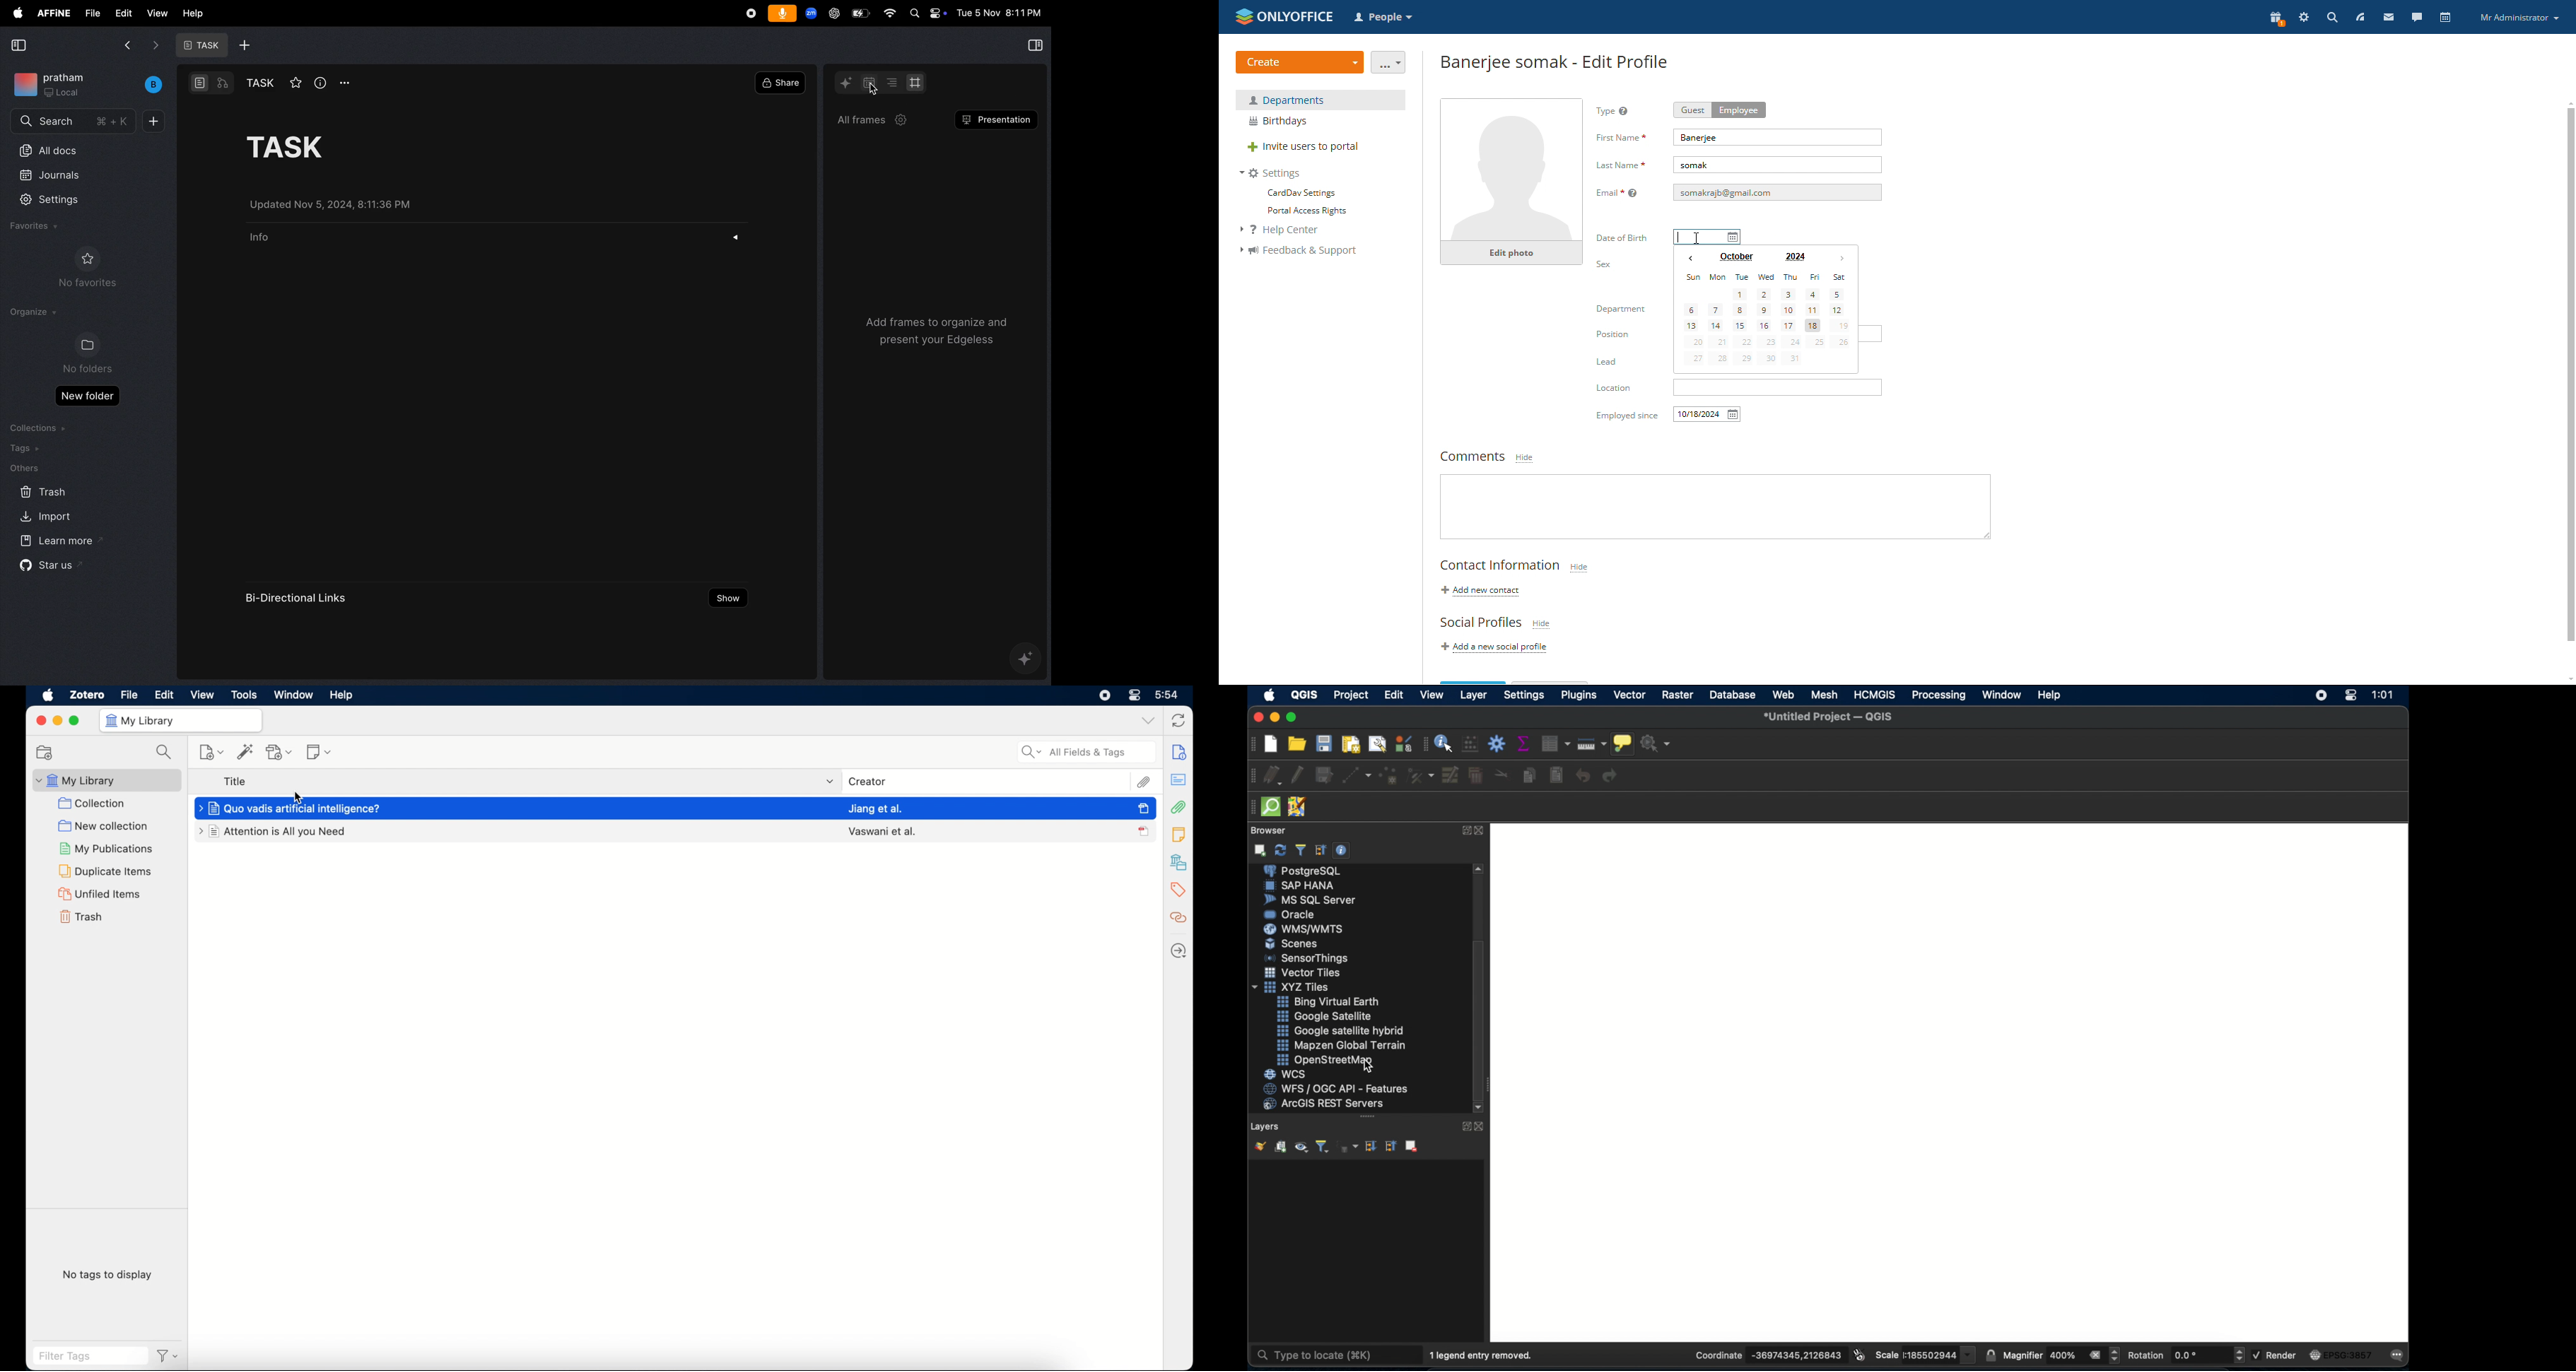 The image size is (2576, 1372). I want to click on mouse pointer, so click(1702, 238).